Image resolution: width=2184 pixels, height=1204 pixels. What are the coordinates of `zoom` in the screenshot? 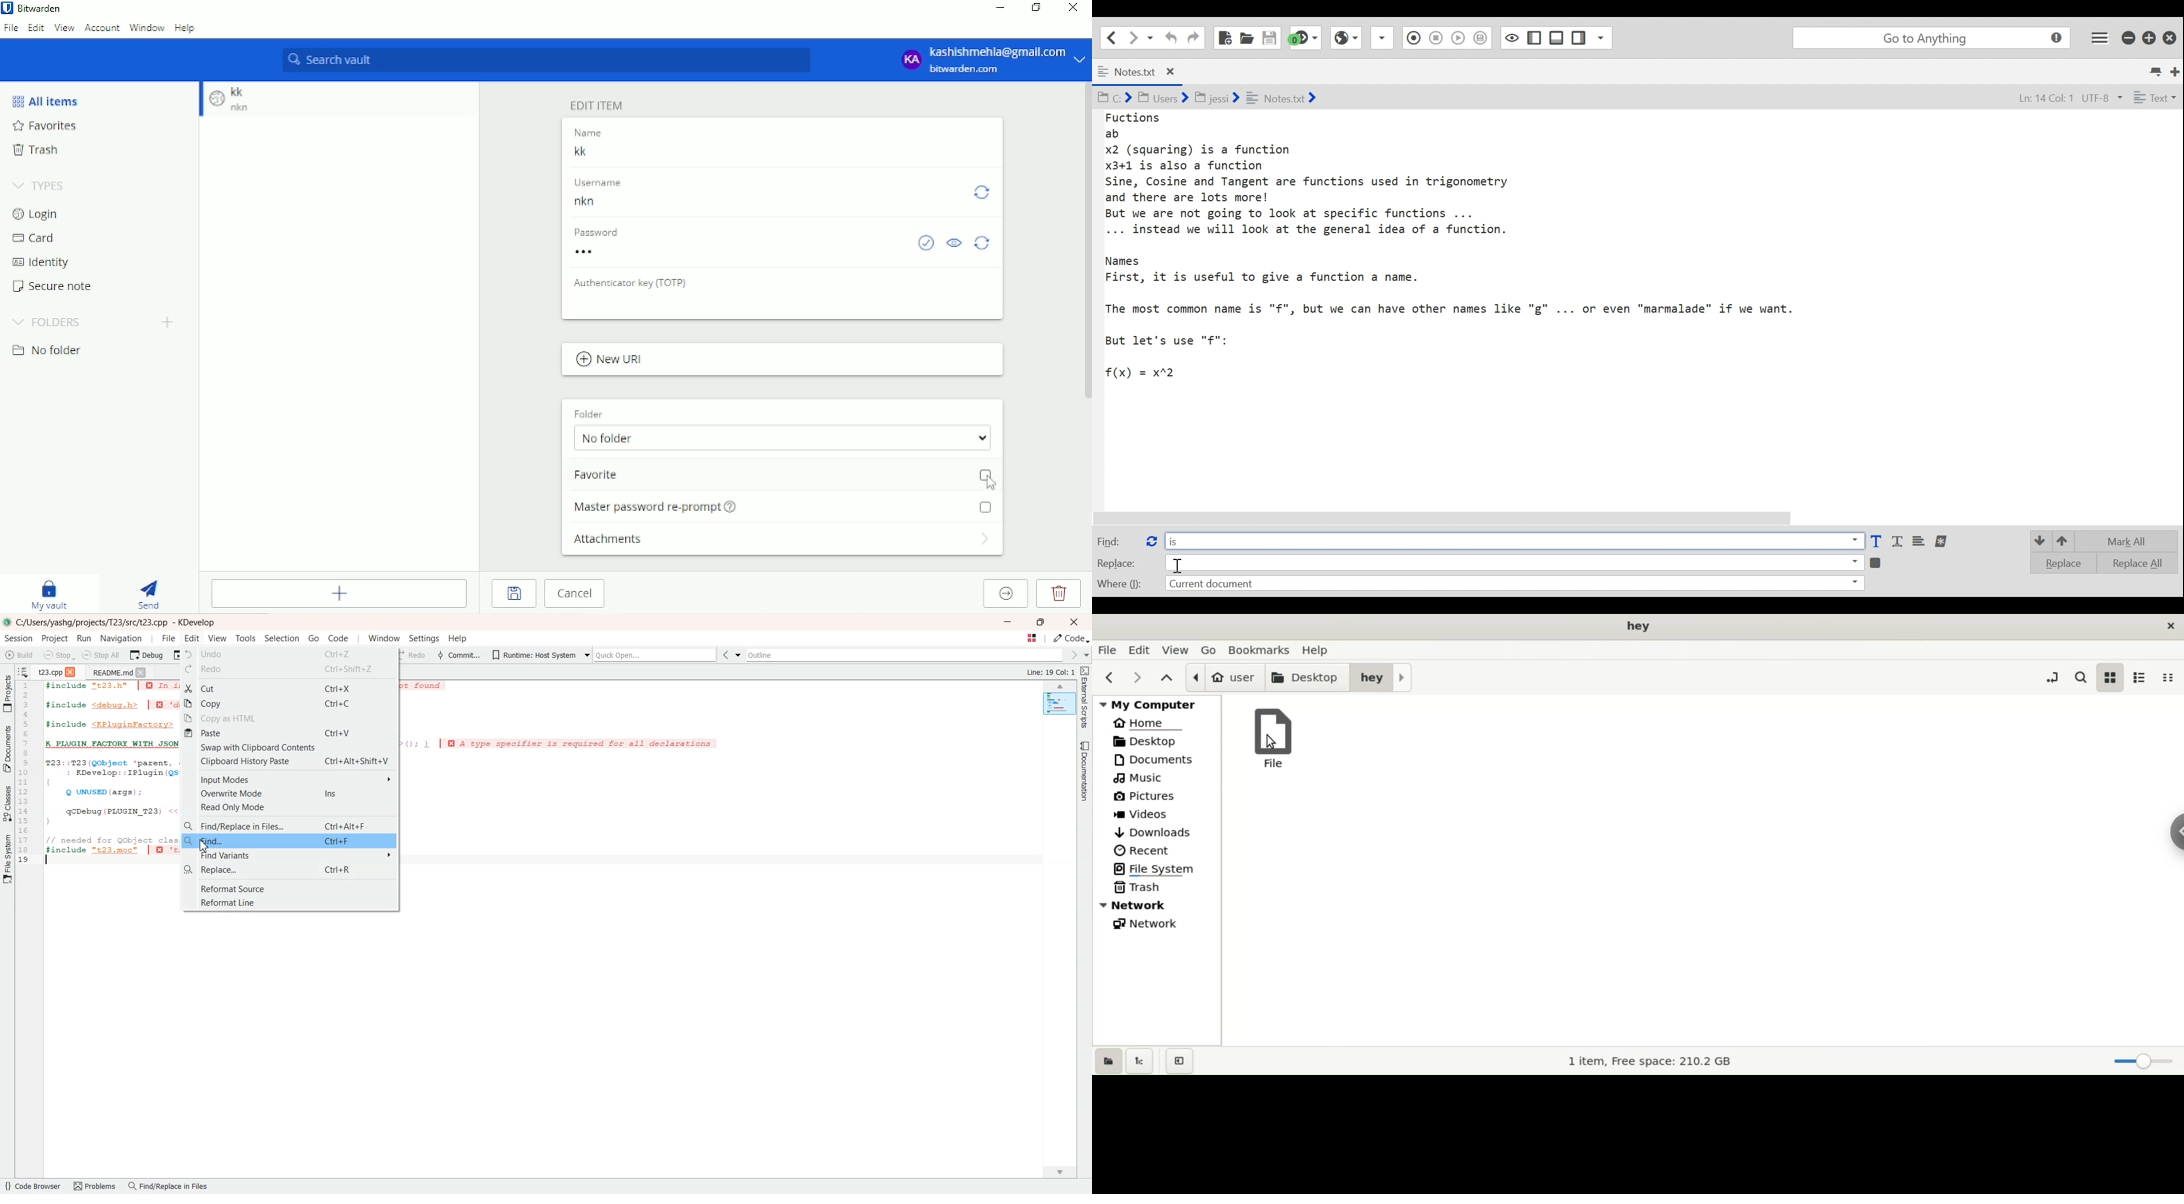 It's located at (2141, 1061).